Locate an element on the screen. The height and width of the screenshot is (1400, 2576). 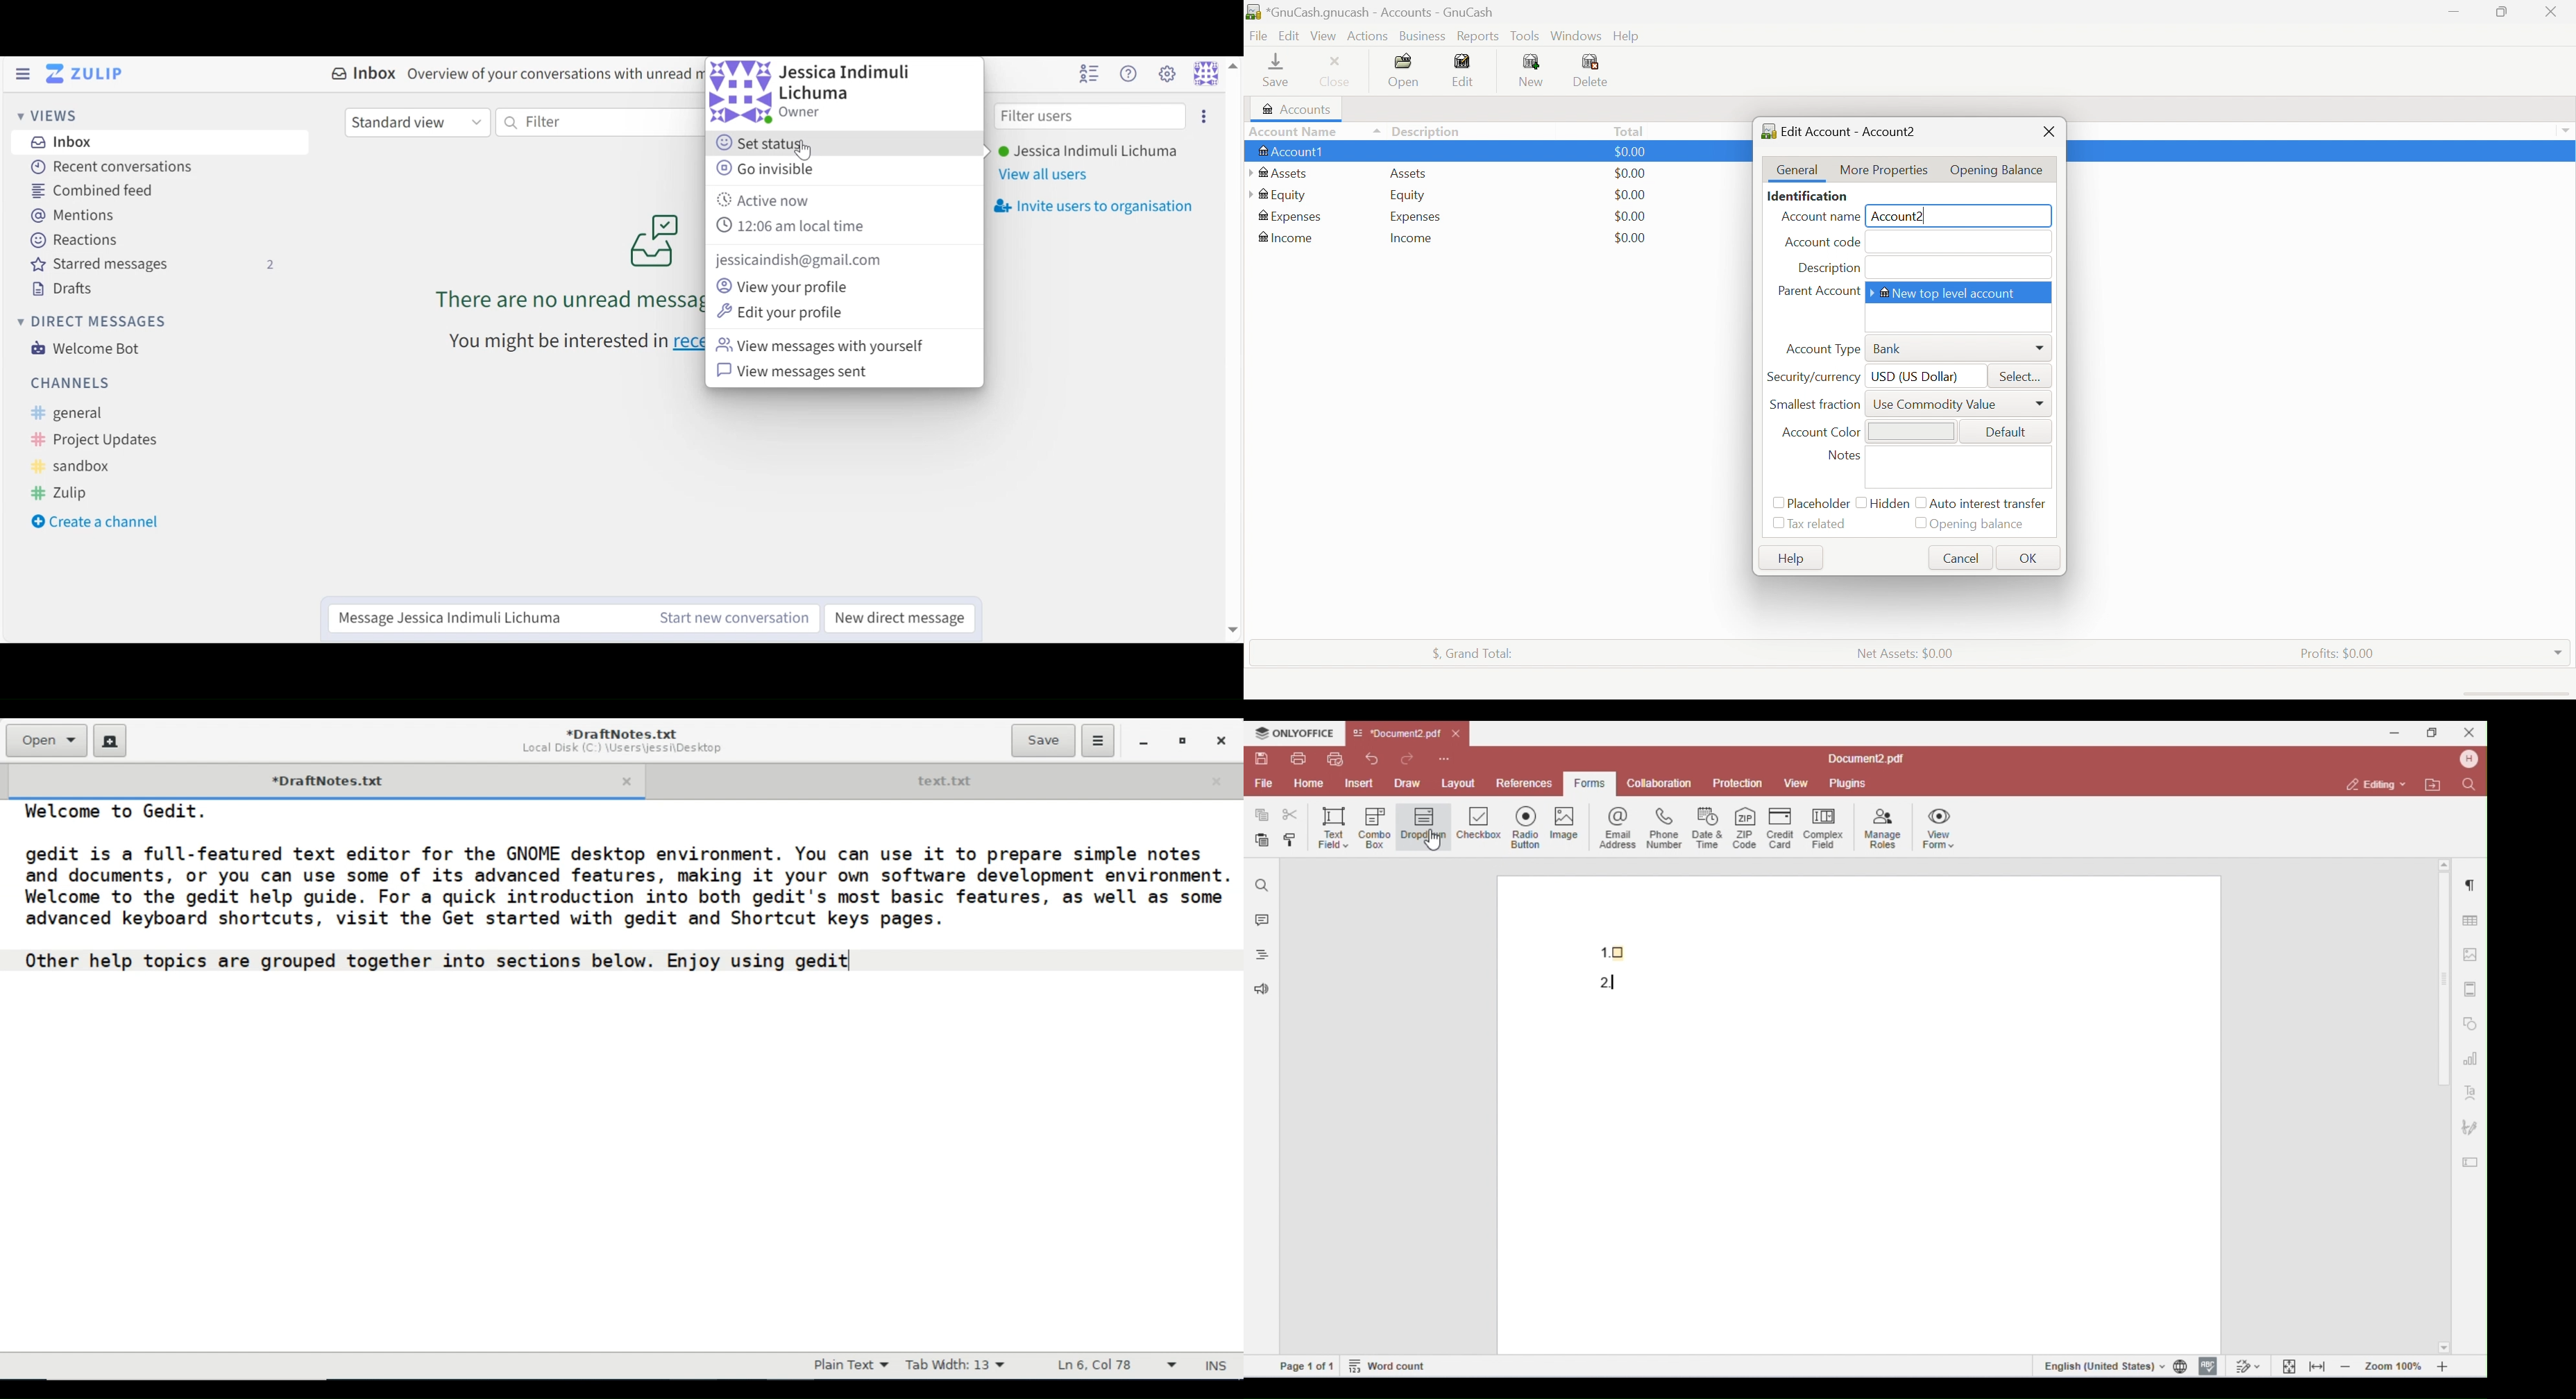
Auto intense transfer is located at coordinates (1984, 502).